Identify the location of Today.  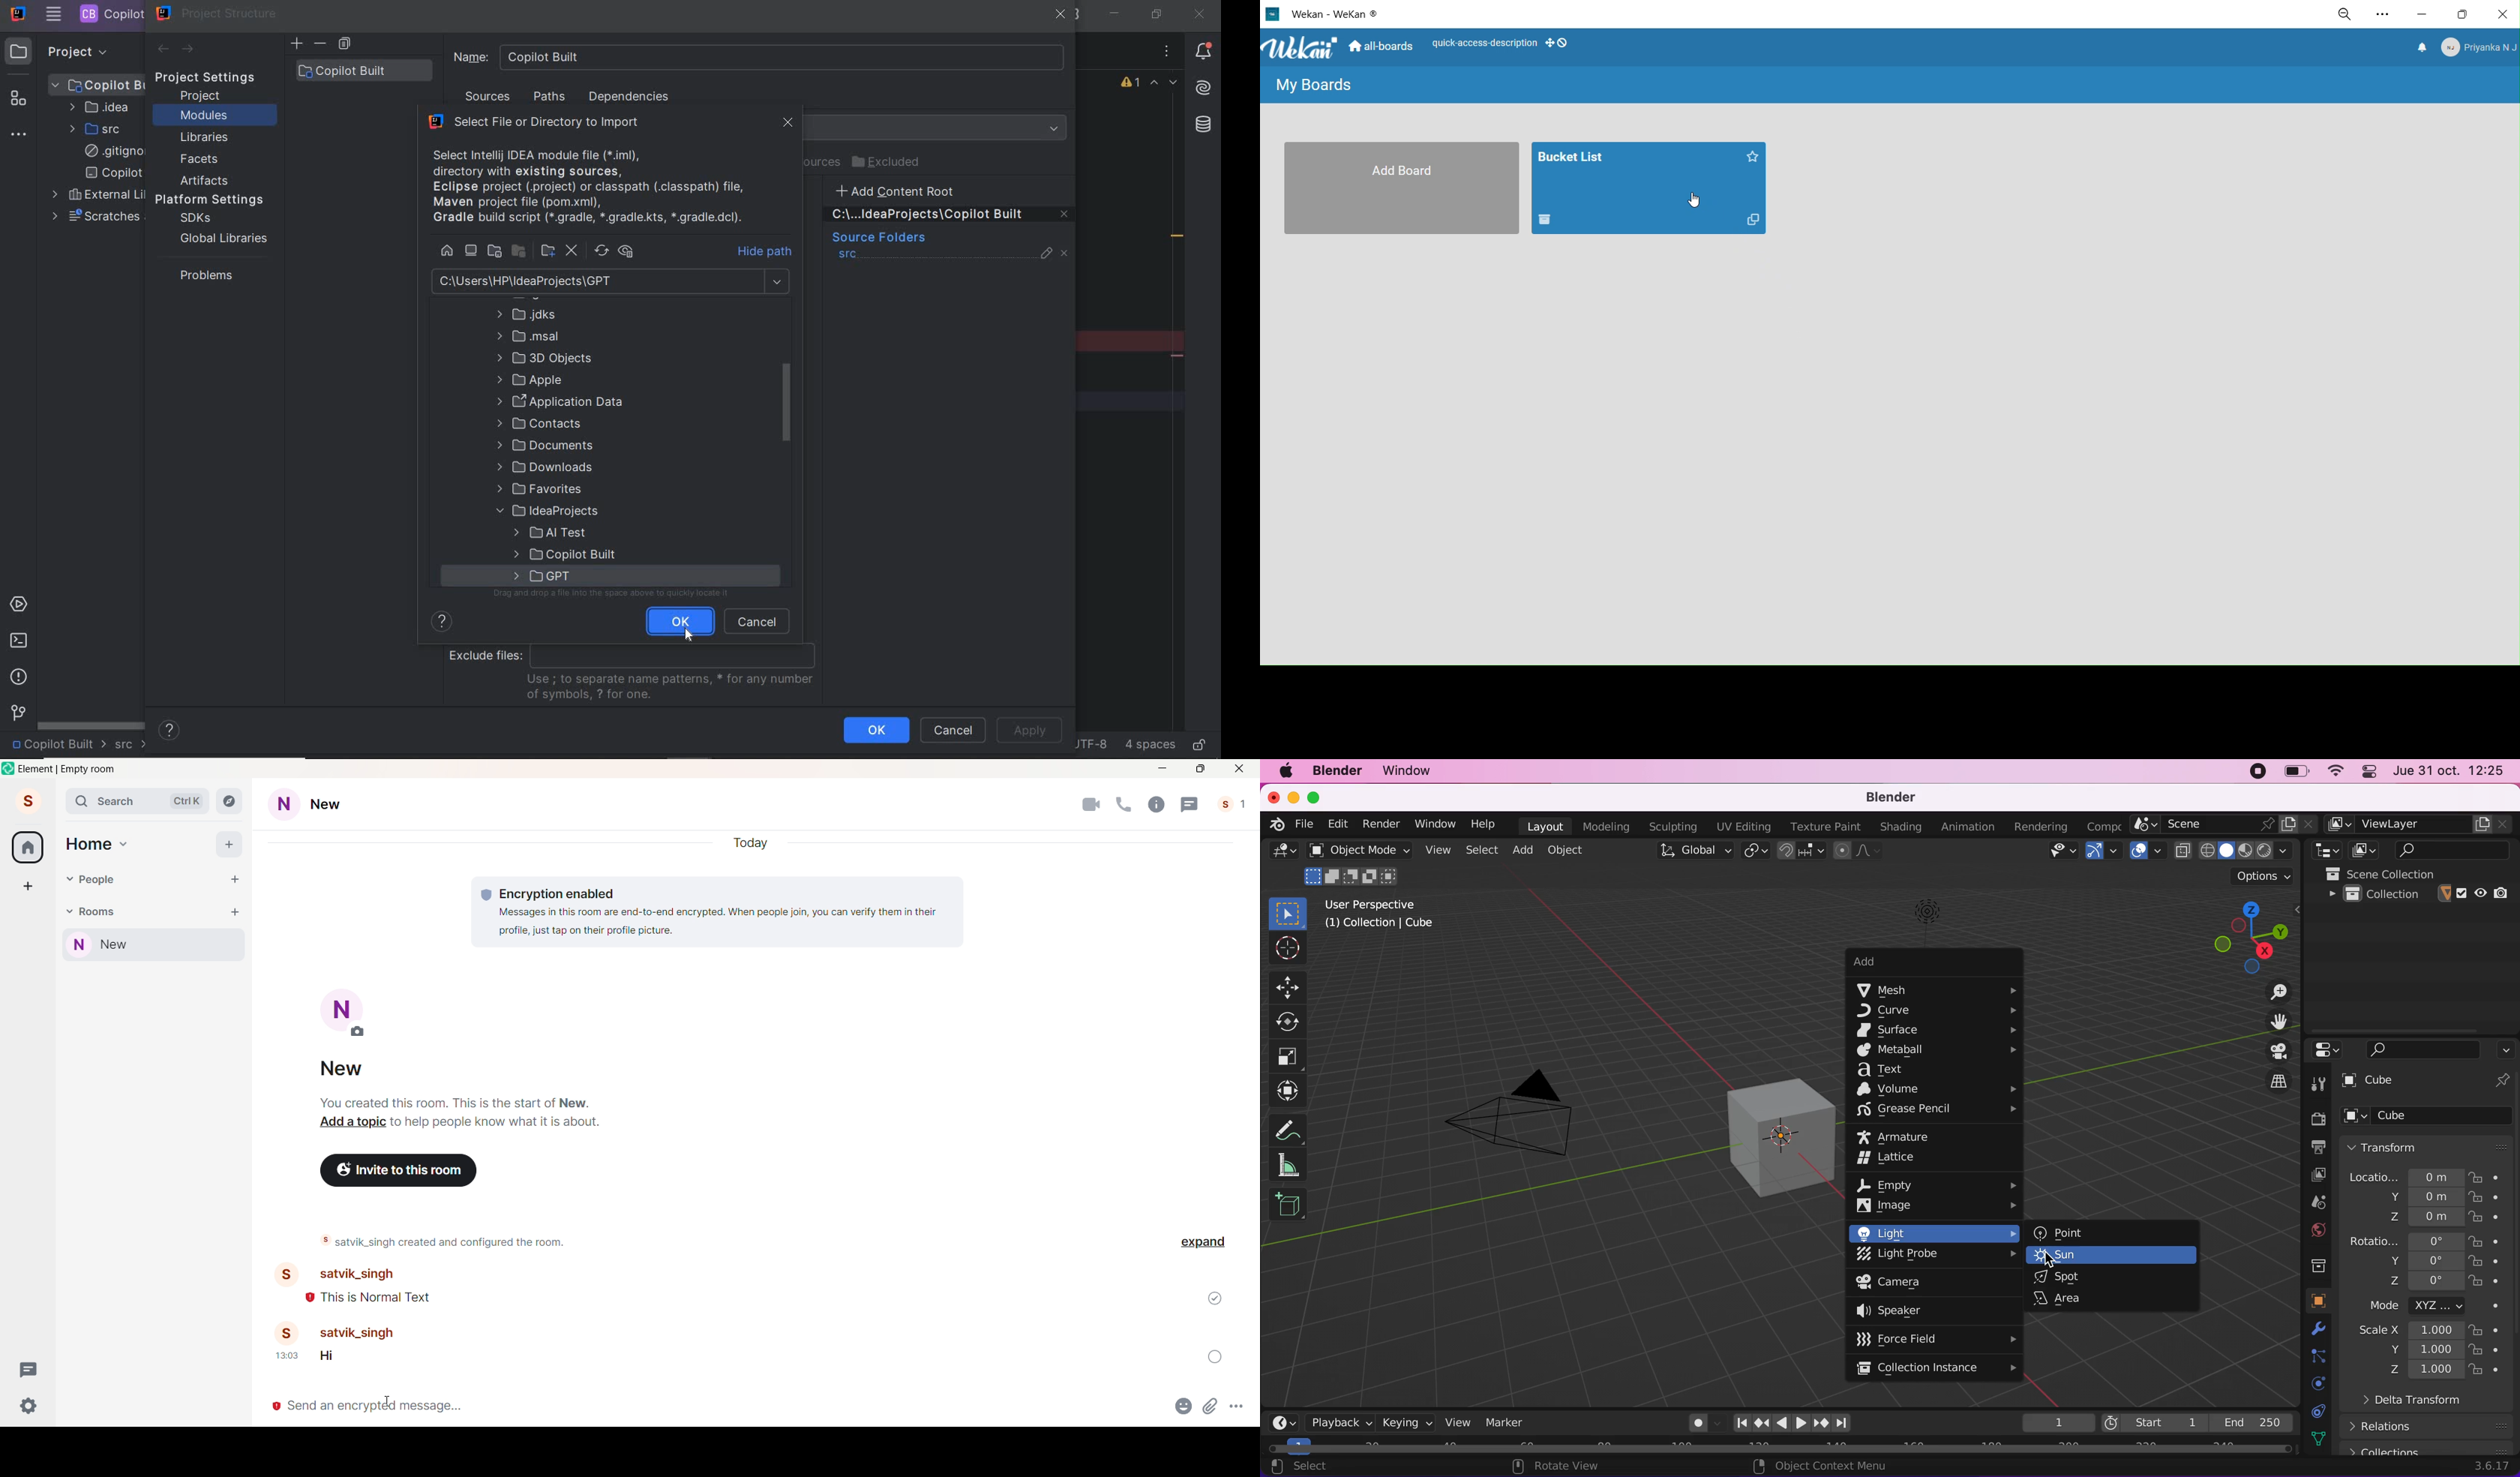
(753, 841).